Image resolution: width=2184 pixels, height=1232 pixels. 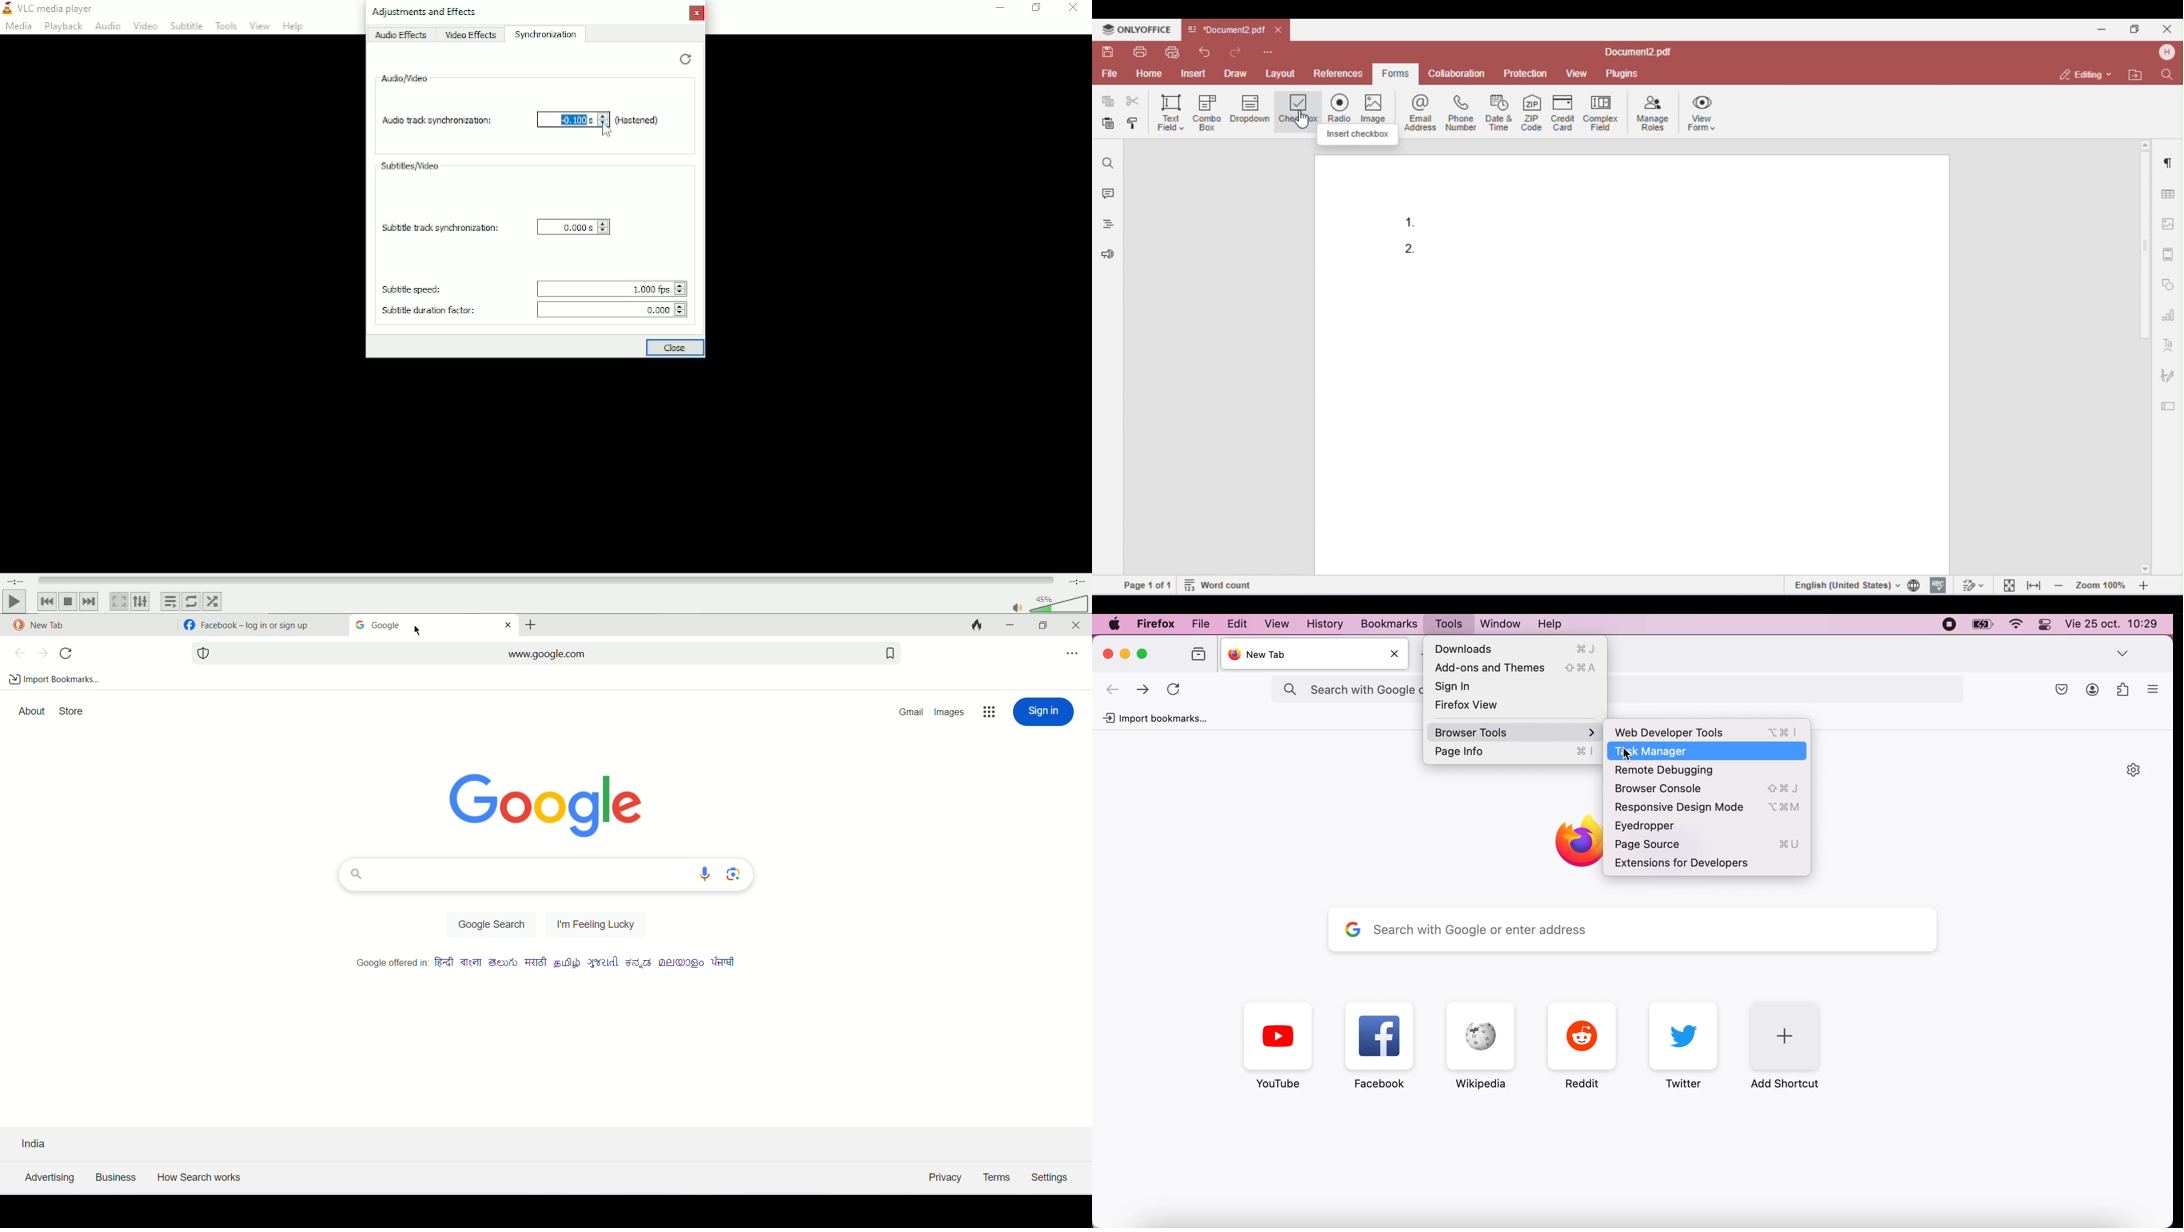 What do you see at coordinates (421, 632) in the screenshot?
I see `cursor` at bounding box center [421, 632].